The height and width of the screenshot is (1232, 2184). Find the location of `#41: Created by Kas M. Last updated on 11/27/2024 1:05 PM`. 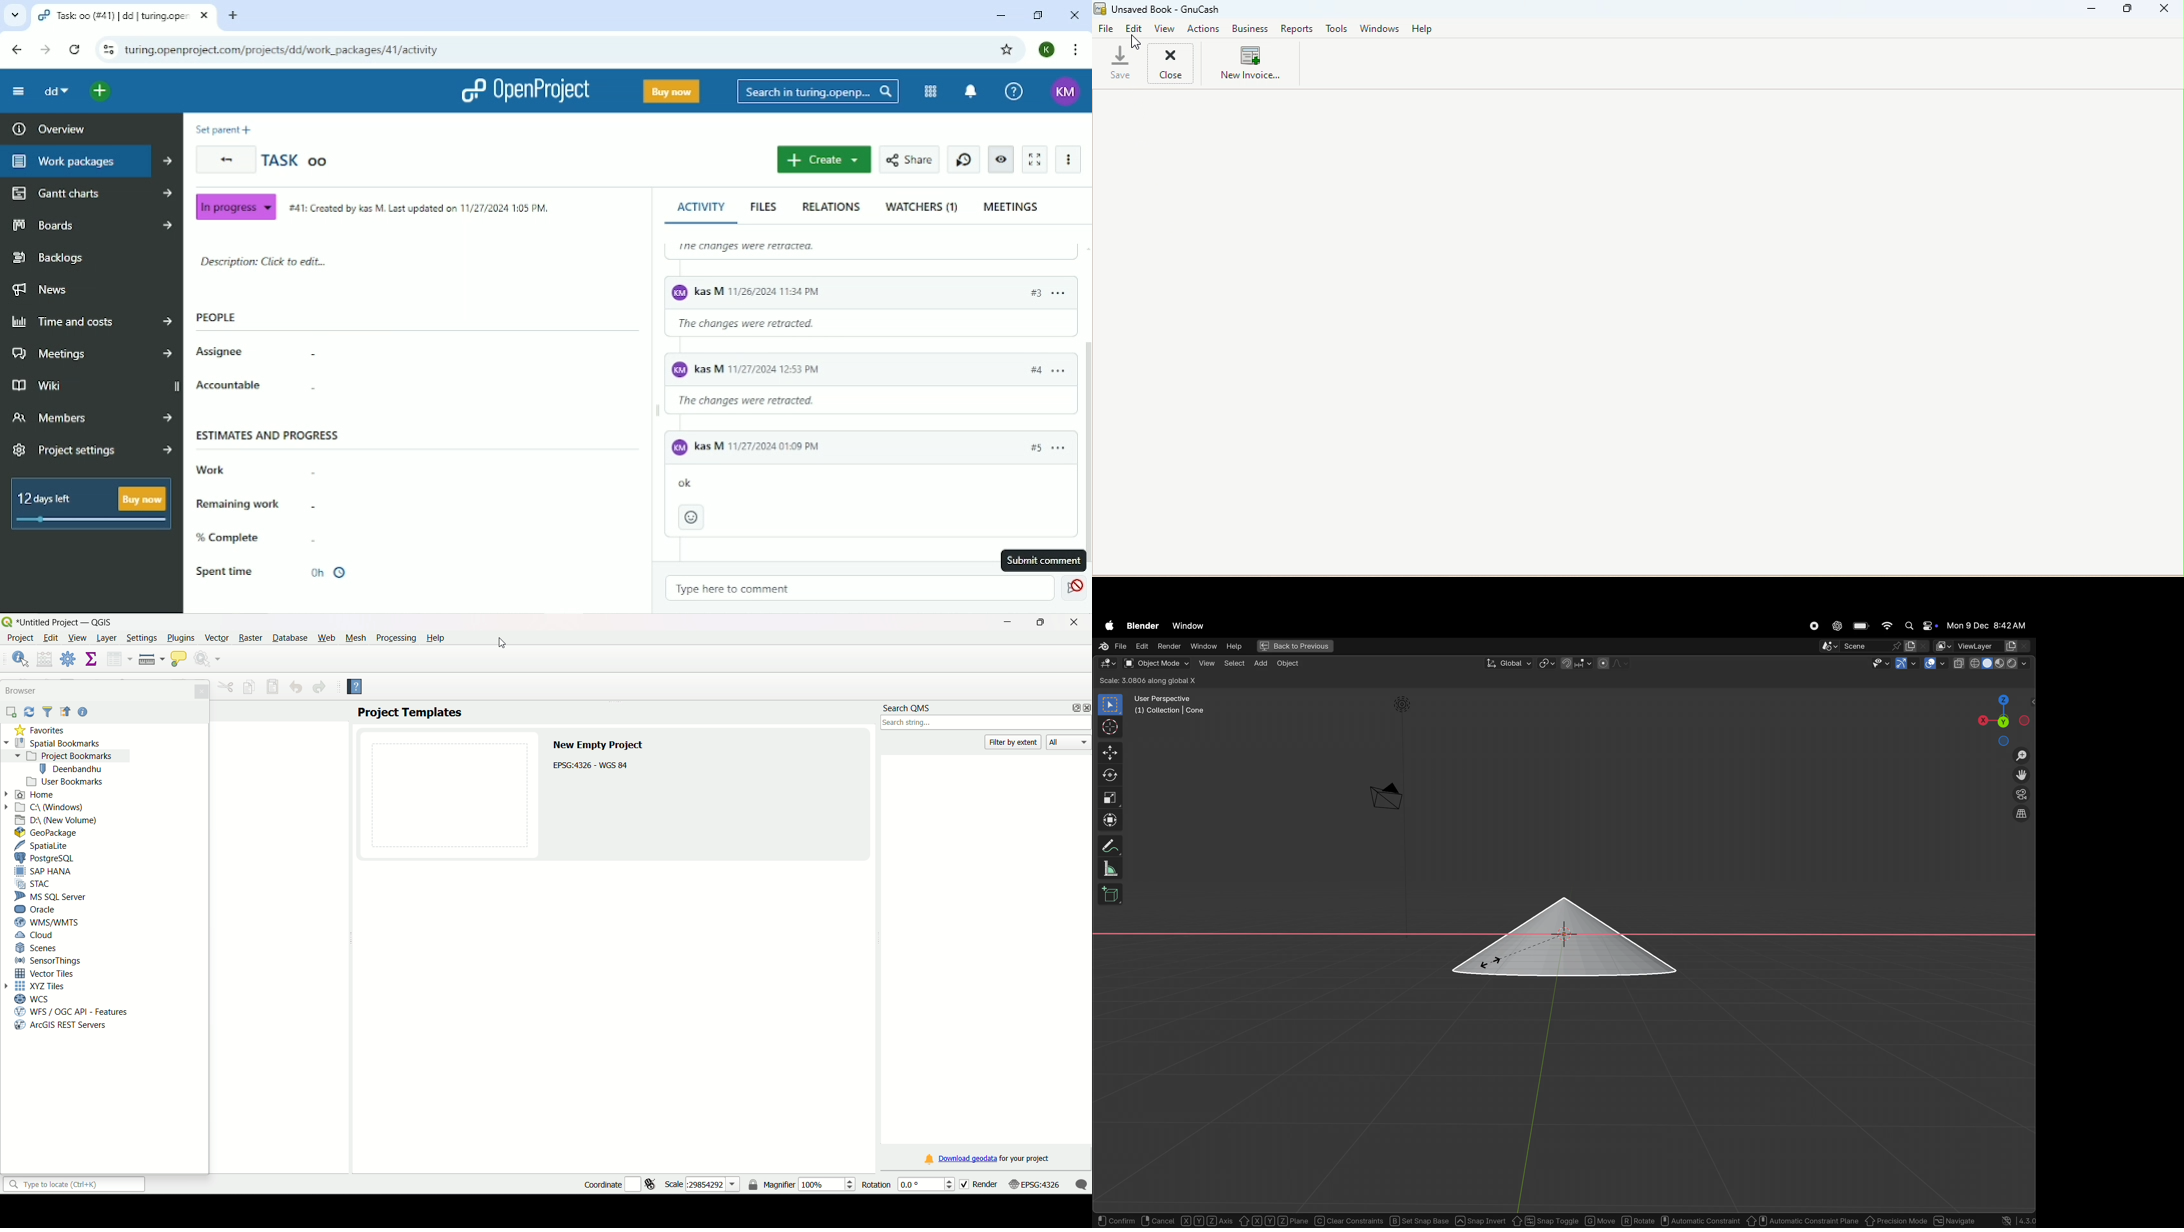

#41: Created by Kas M. Last updated on 11/27/2024 1:05 PM is located at coordinates (417, 207).